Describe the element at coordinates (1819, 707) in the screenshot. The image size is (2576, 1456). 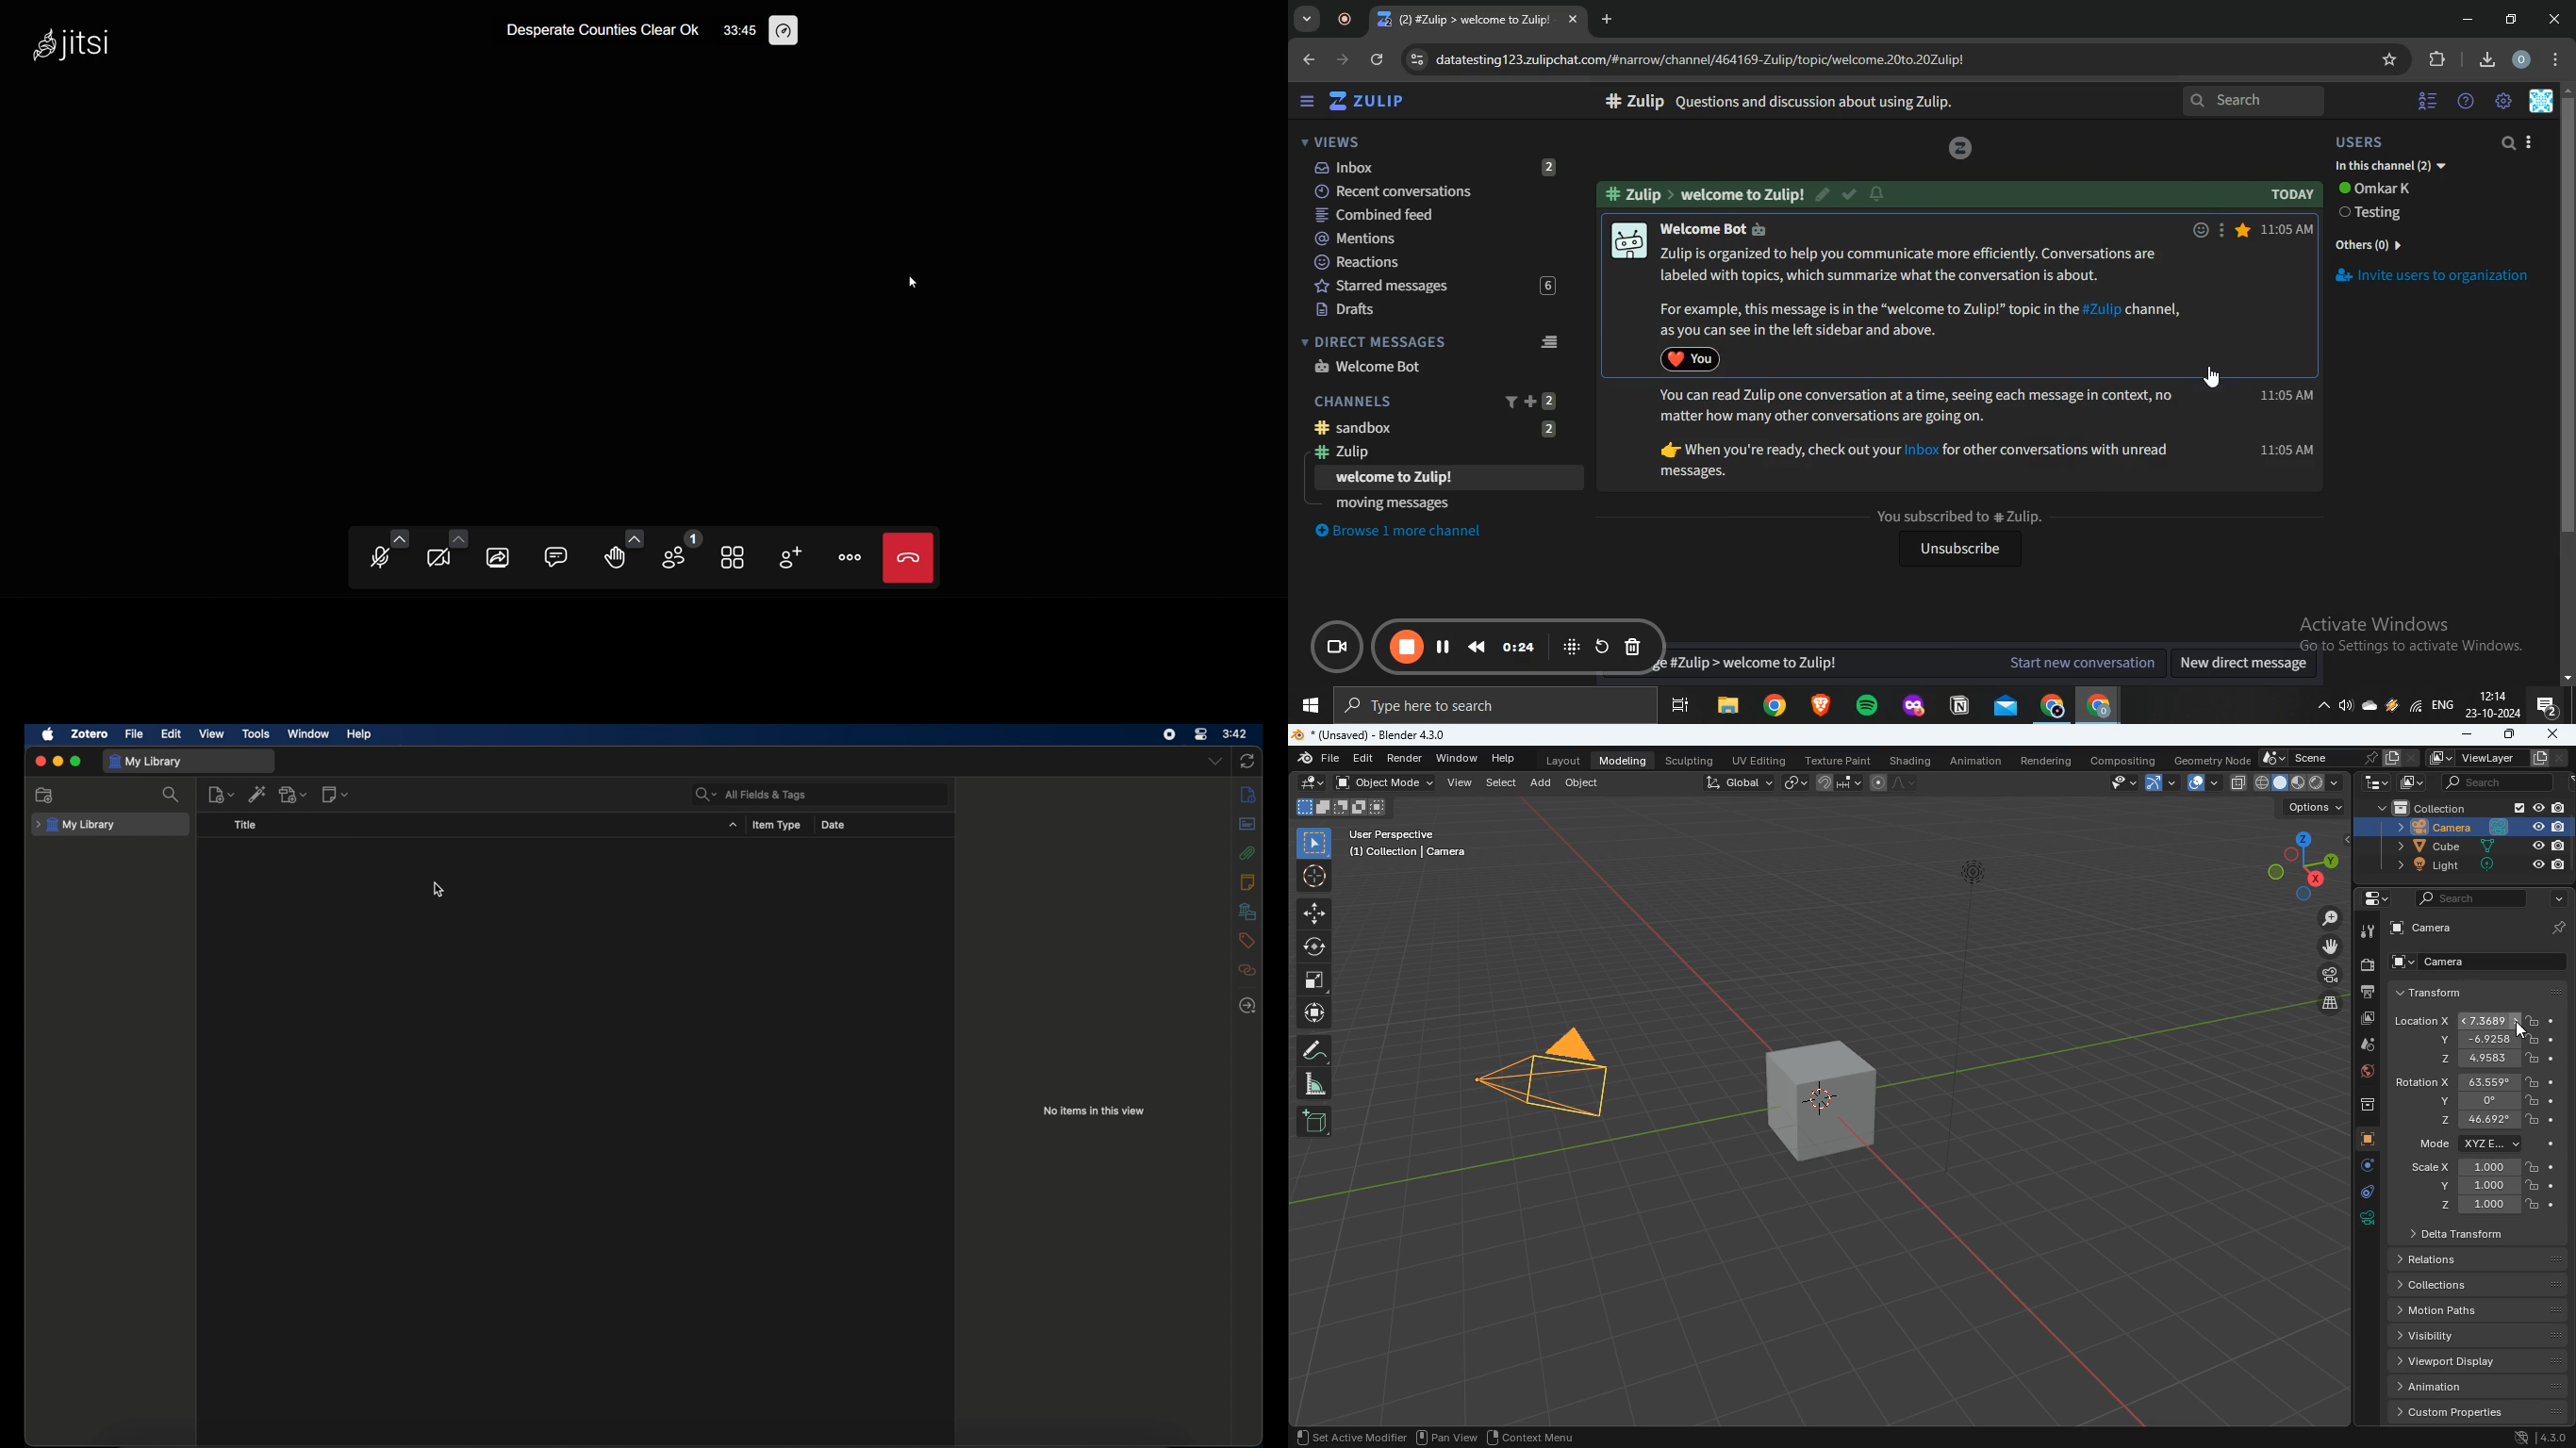
I see `brave` at that location.